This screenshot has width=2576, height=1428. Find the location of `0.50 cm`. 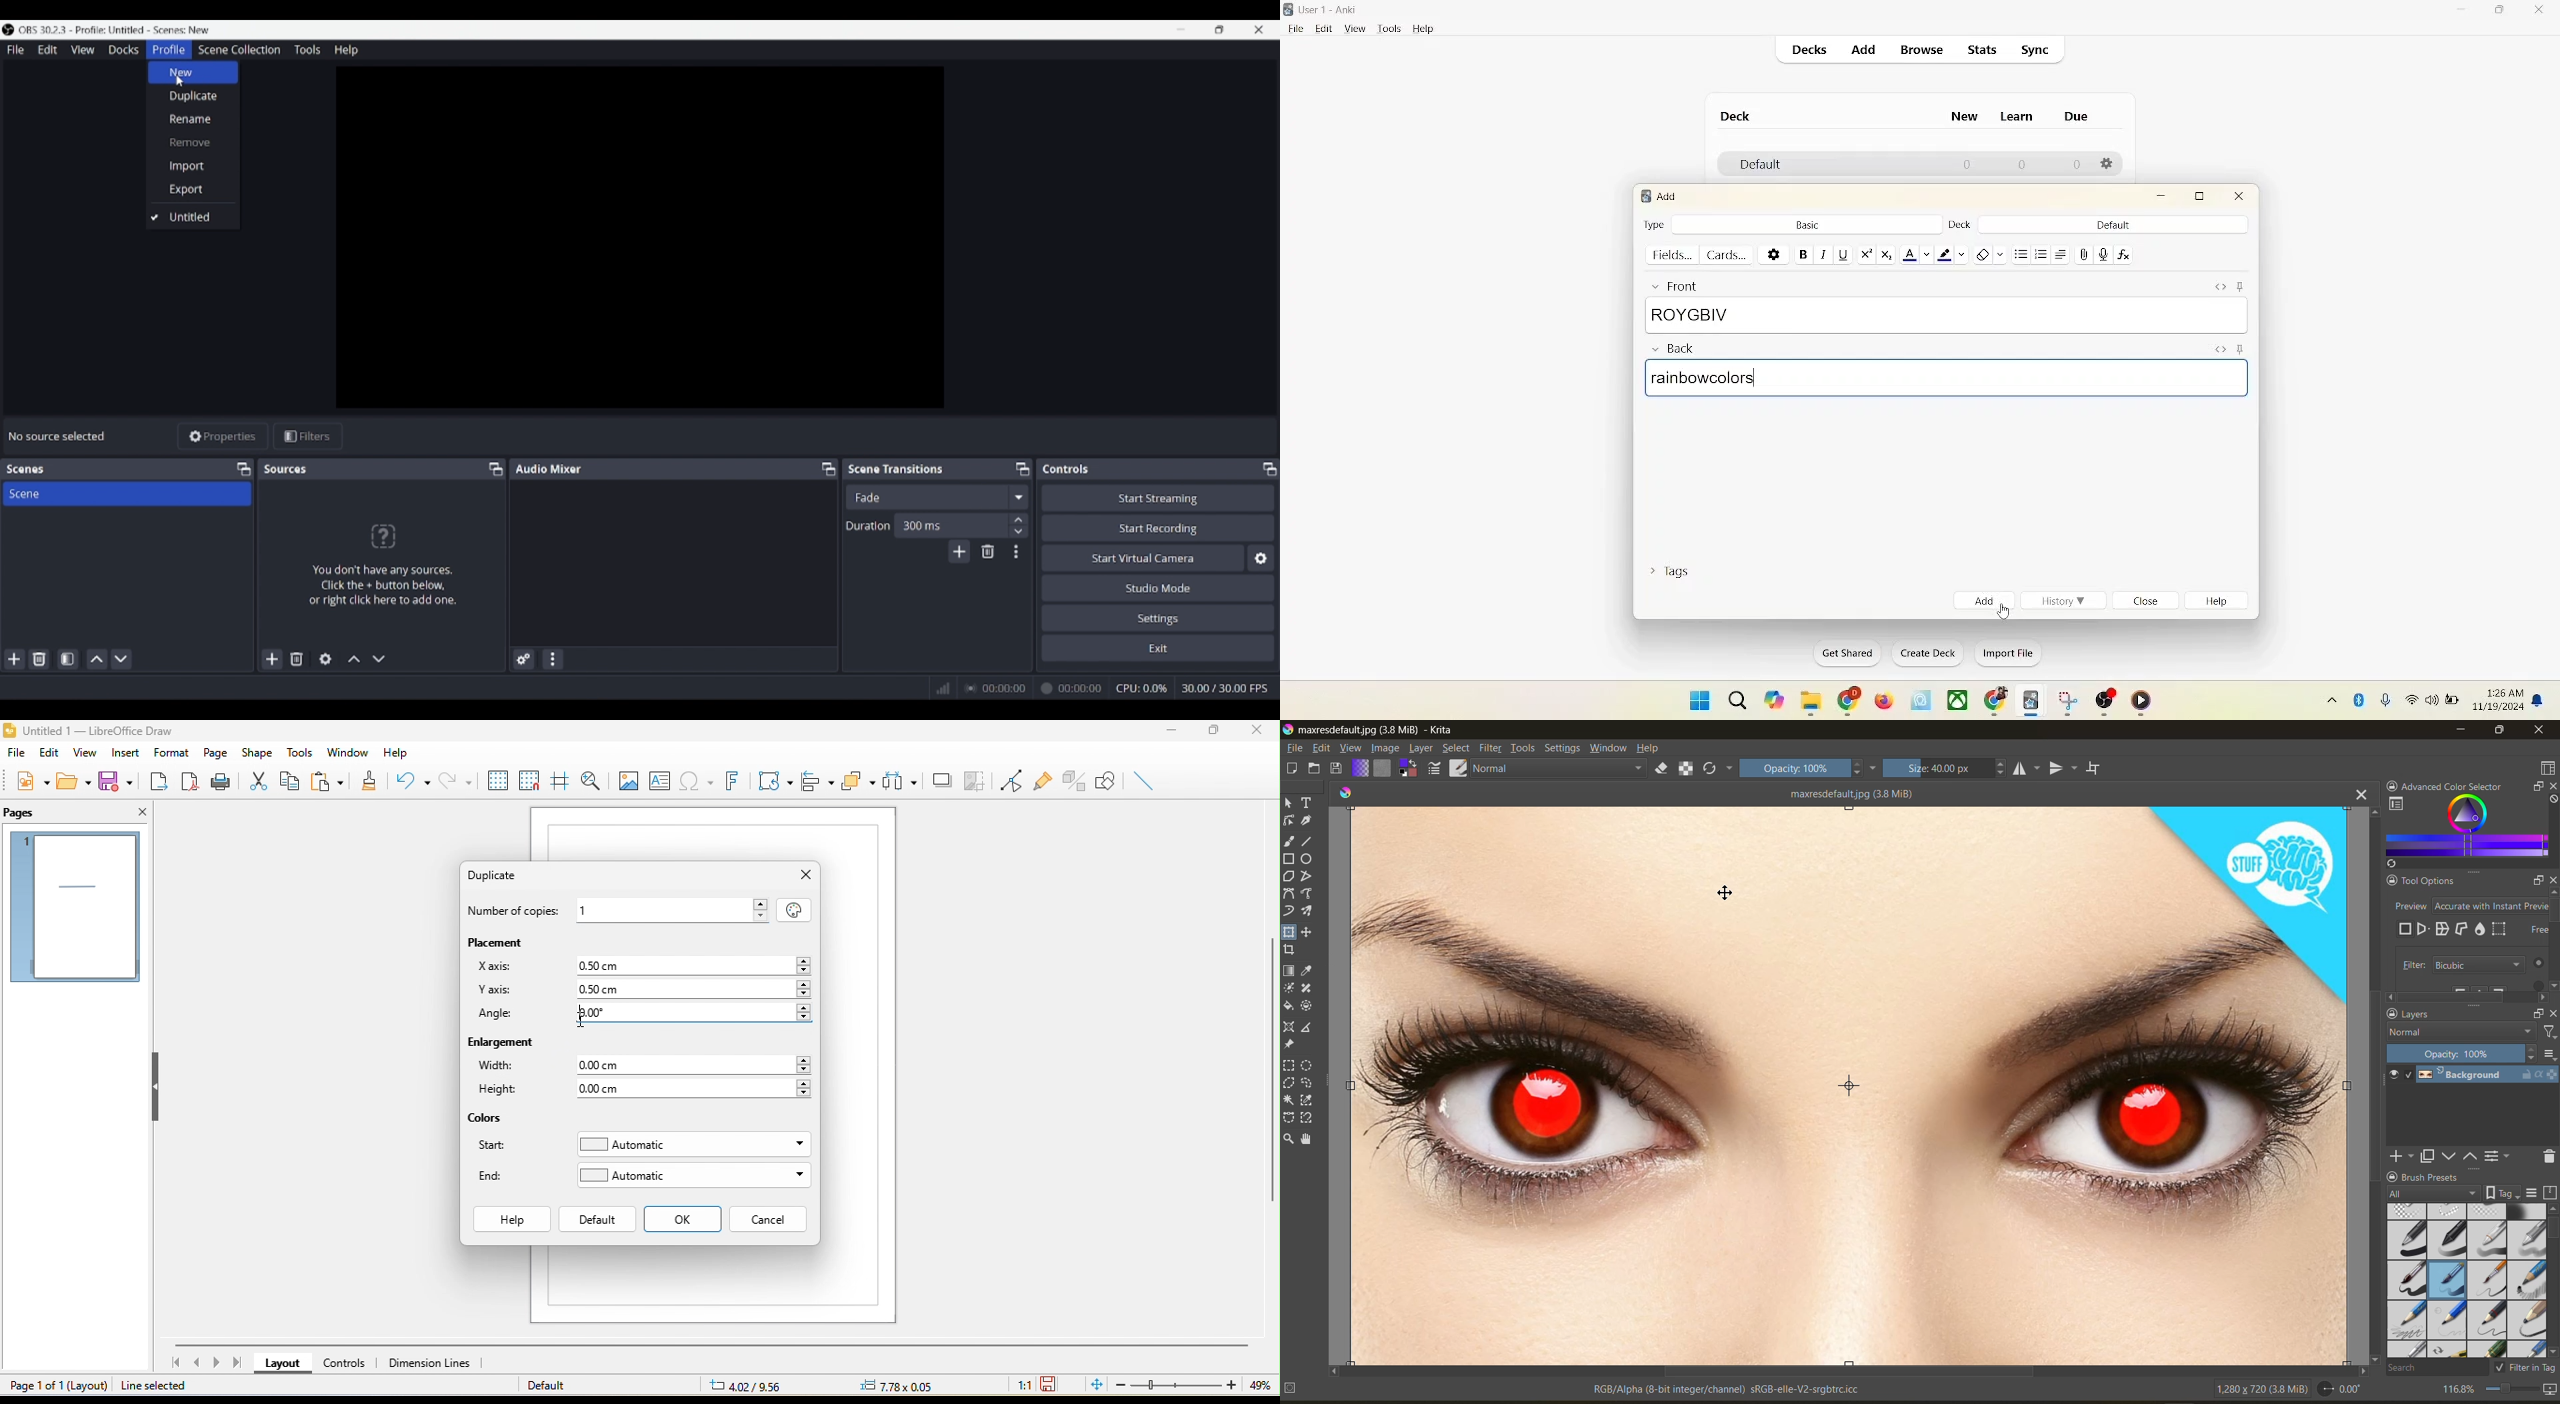

0.50 cm is located at coordinates (686, 965).